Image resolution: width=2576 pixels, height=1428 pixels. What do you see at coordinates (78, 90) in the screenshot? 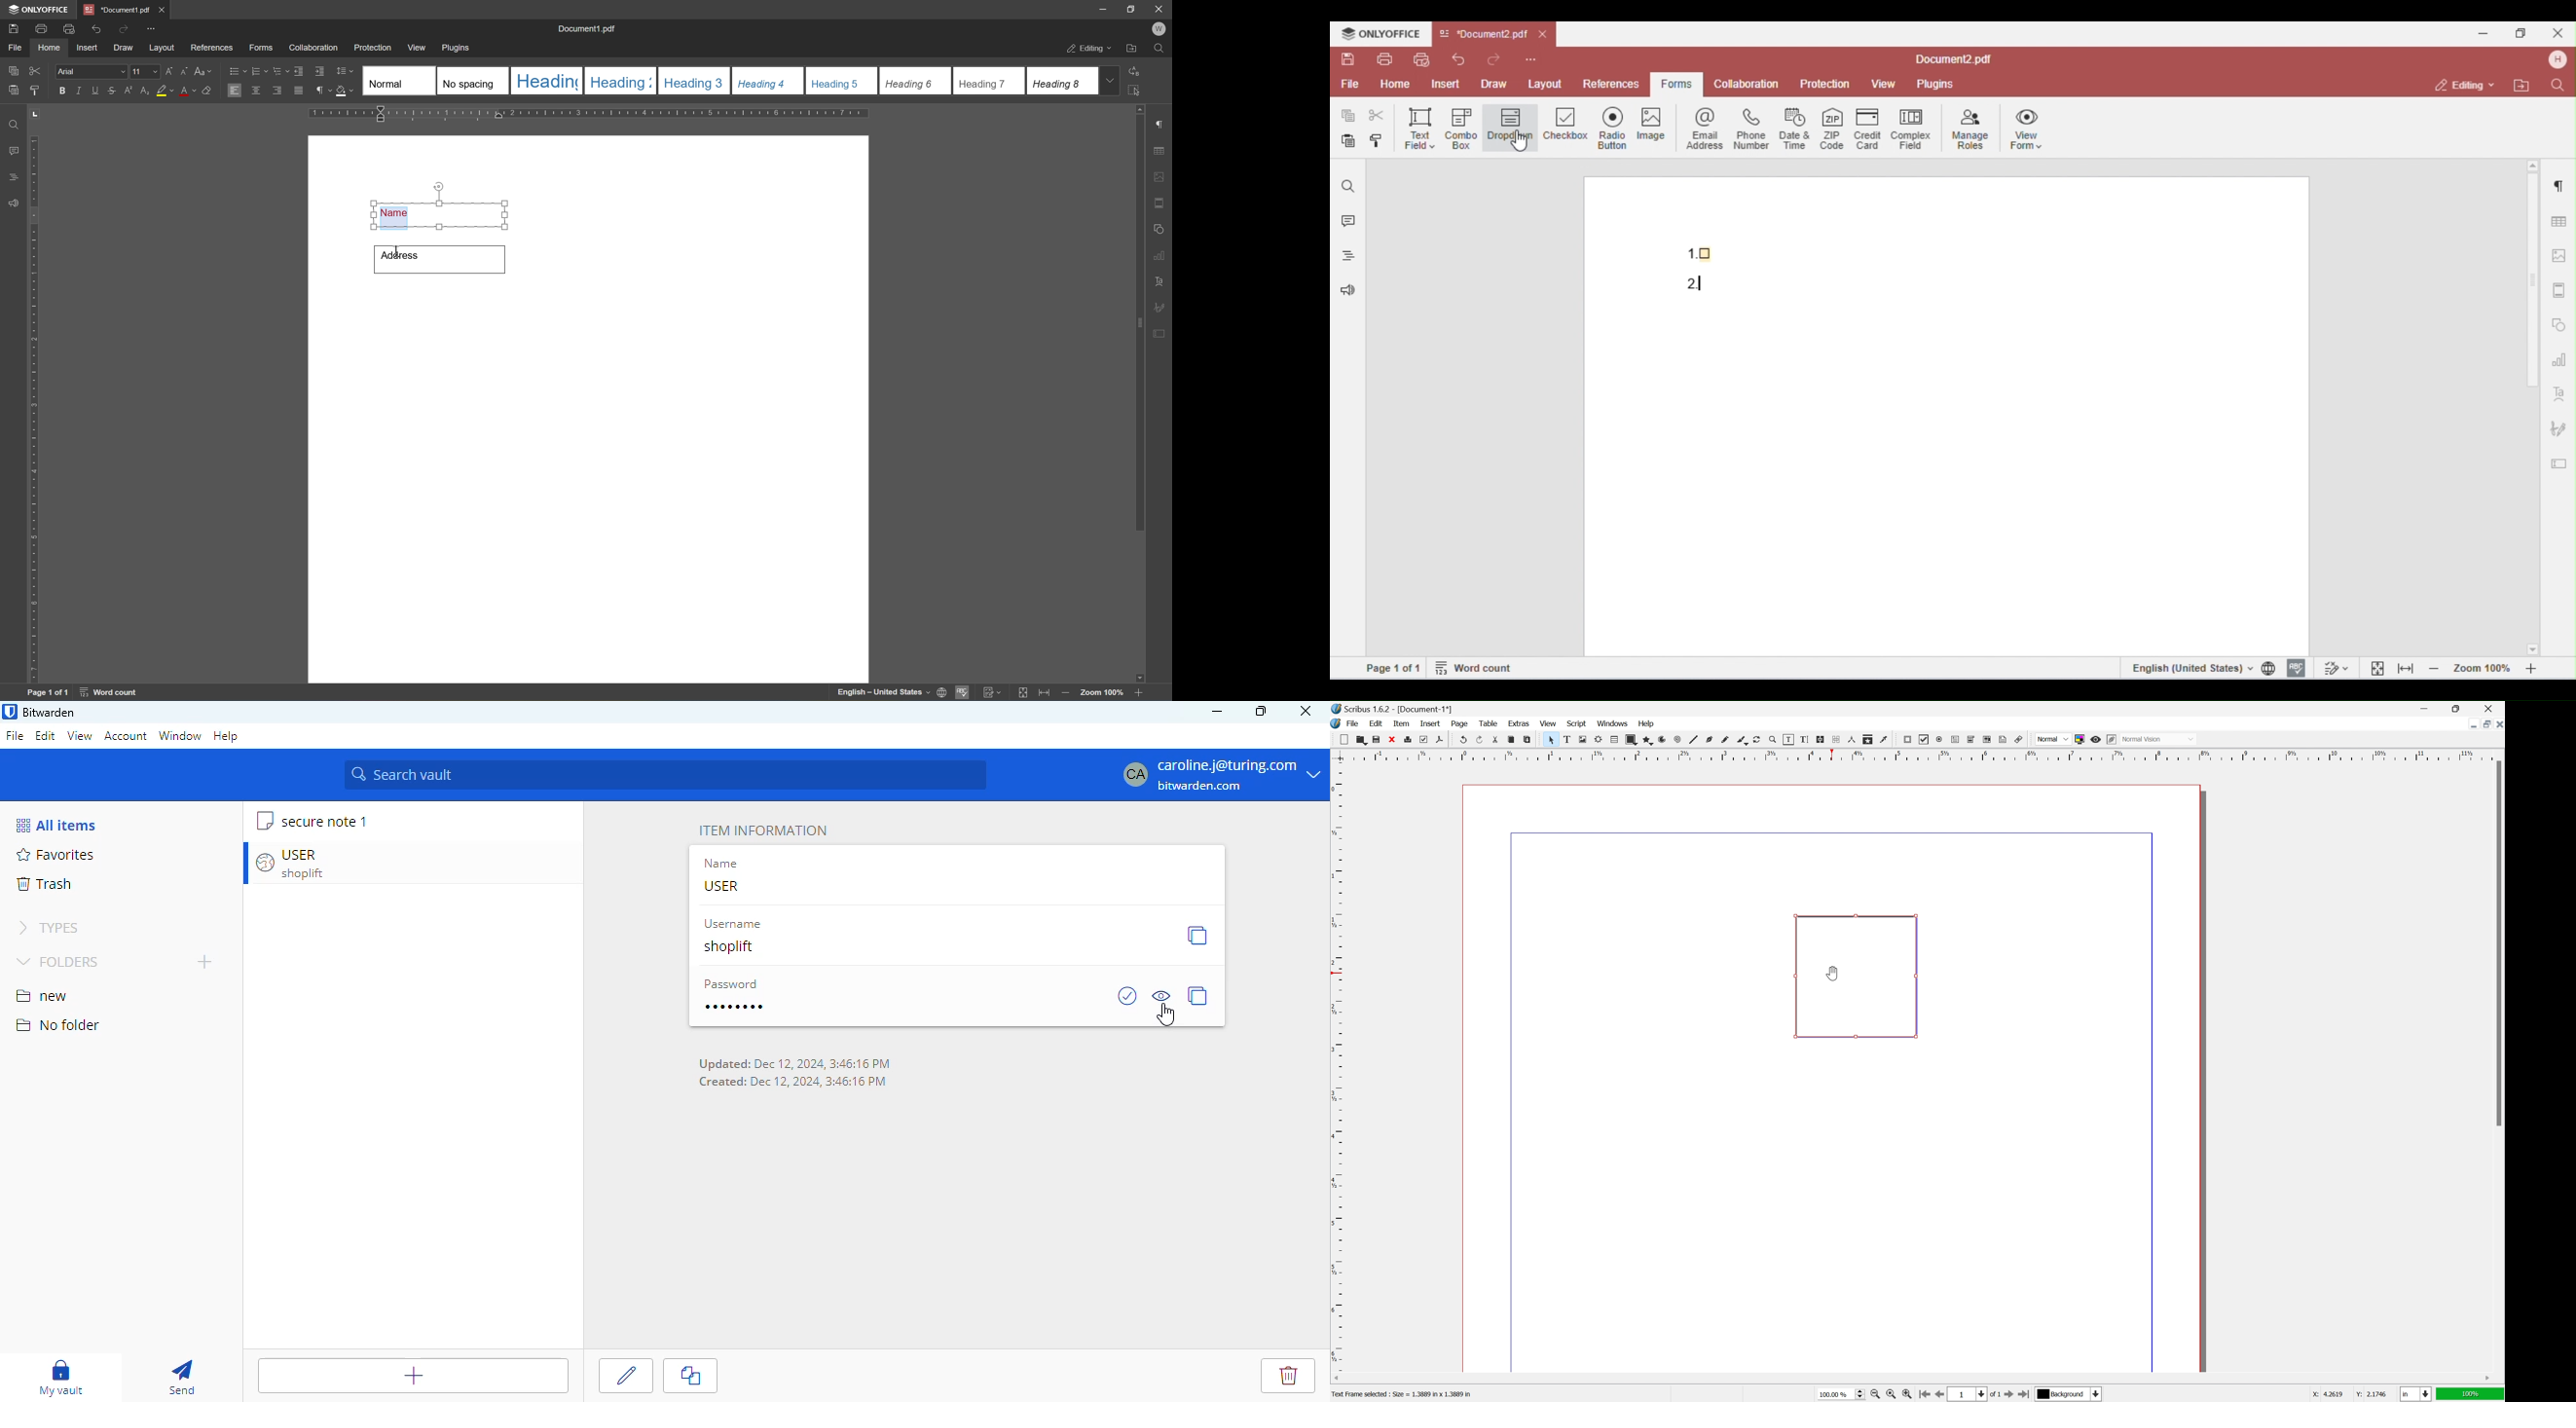
I see `italic` at bounding box center [78, 90].